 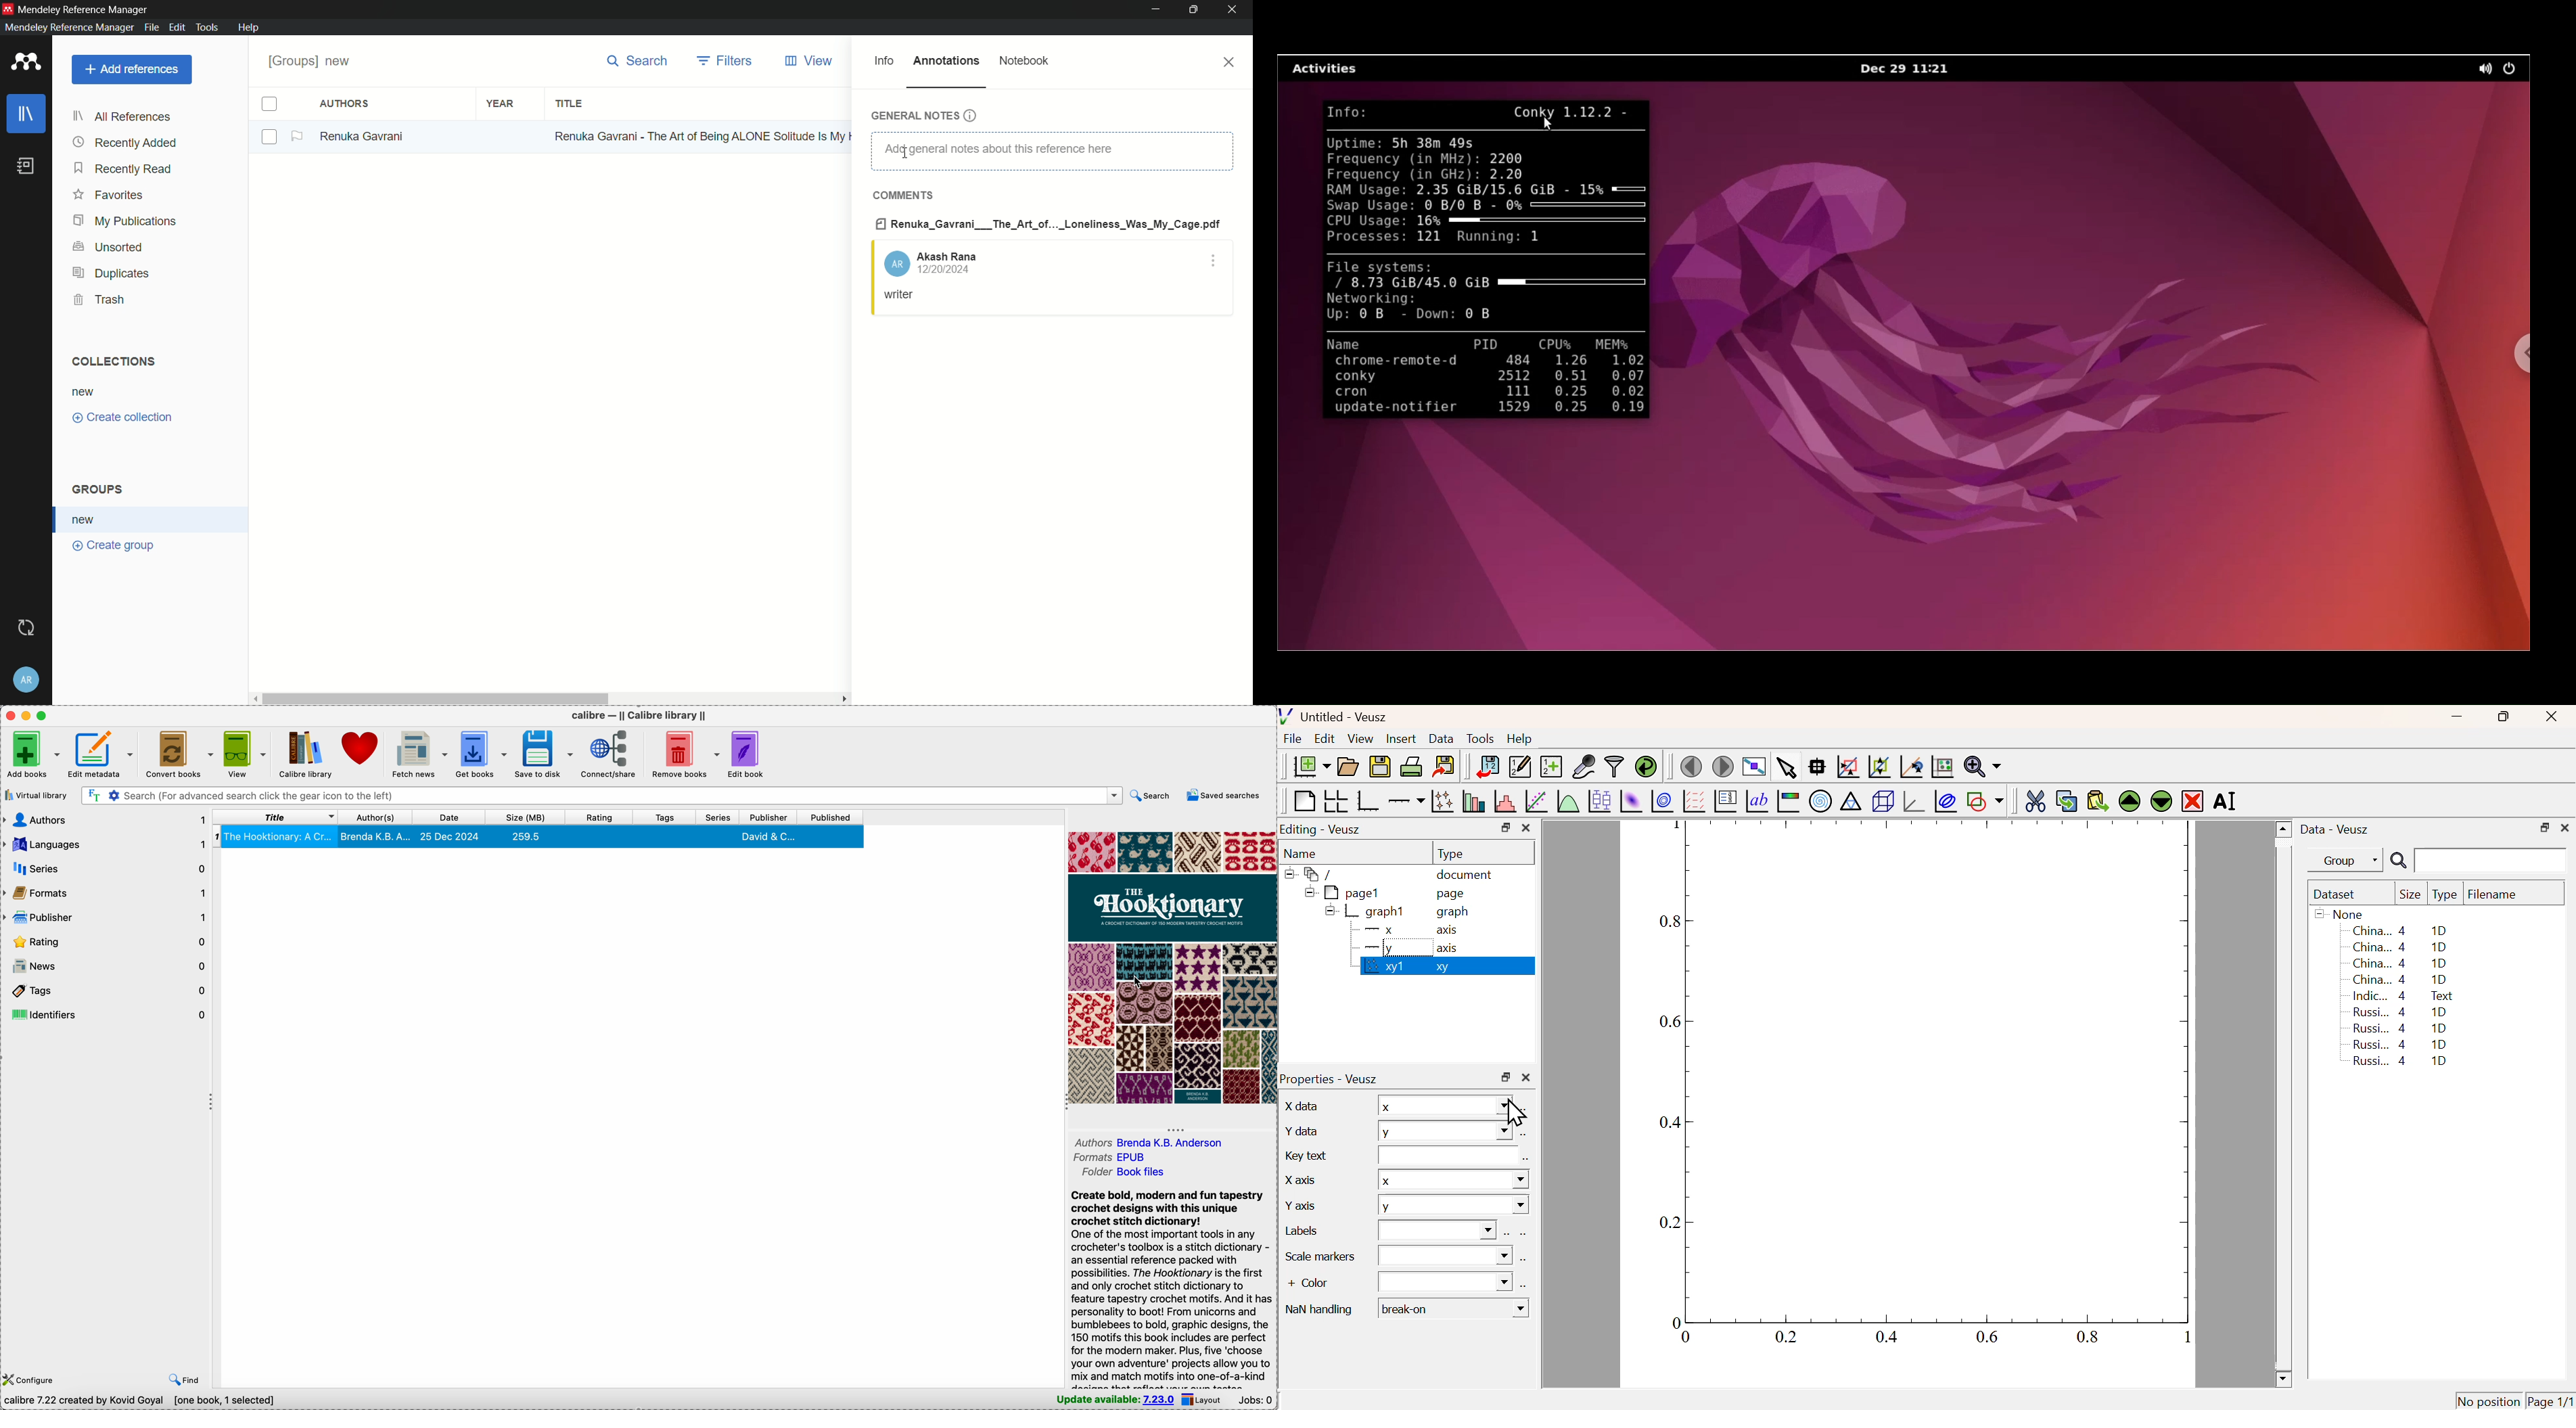 I want to click on help, so click(x=249, y=27).